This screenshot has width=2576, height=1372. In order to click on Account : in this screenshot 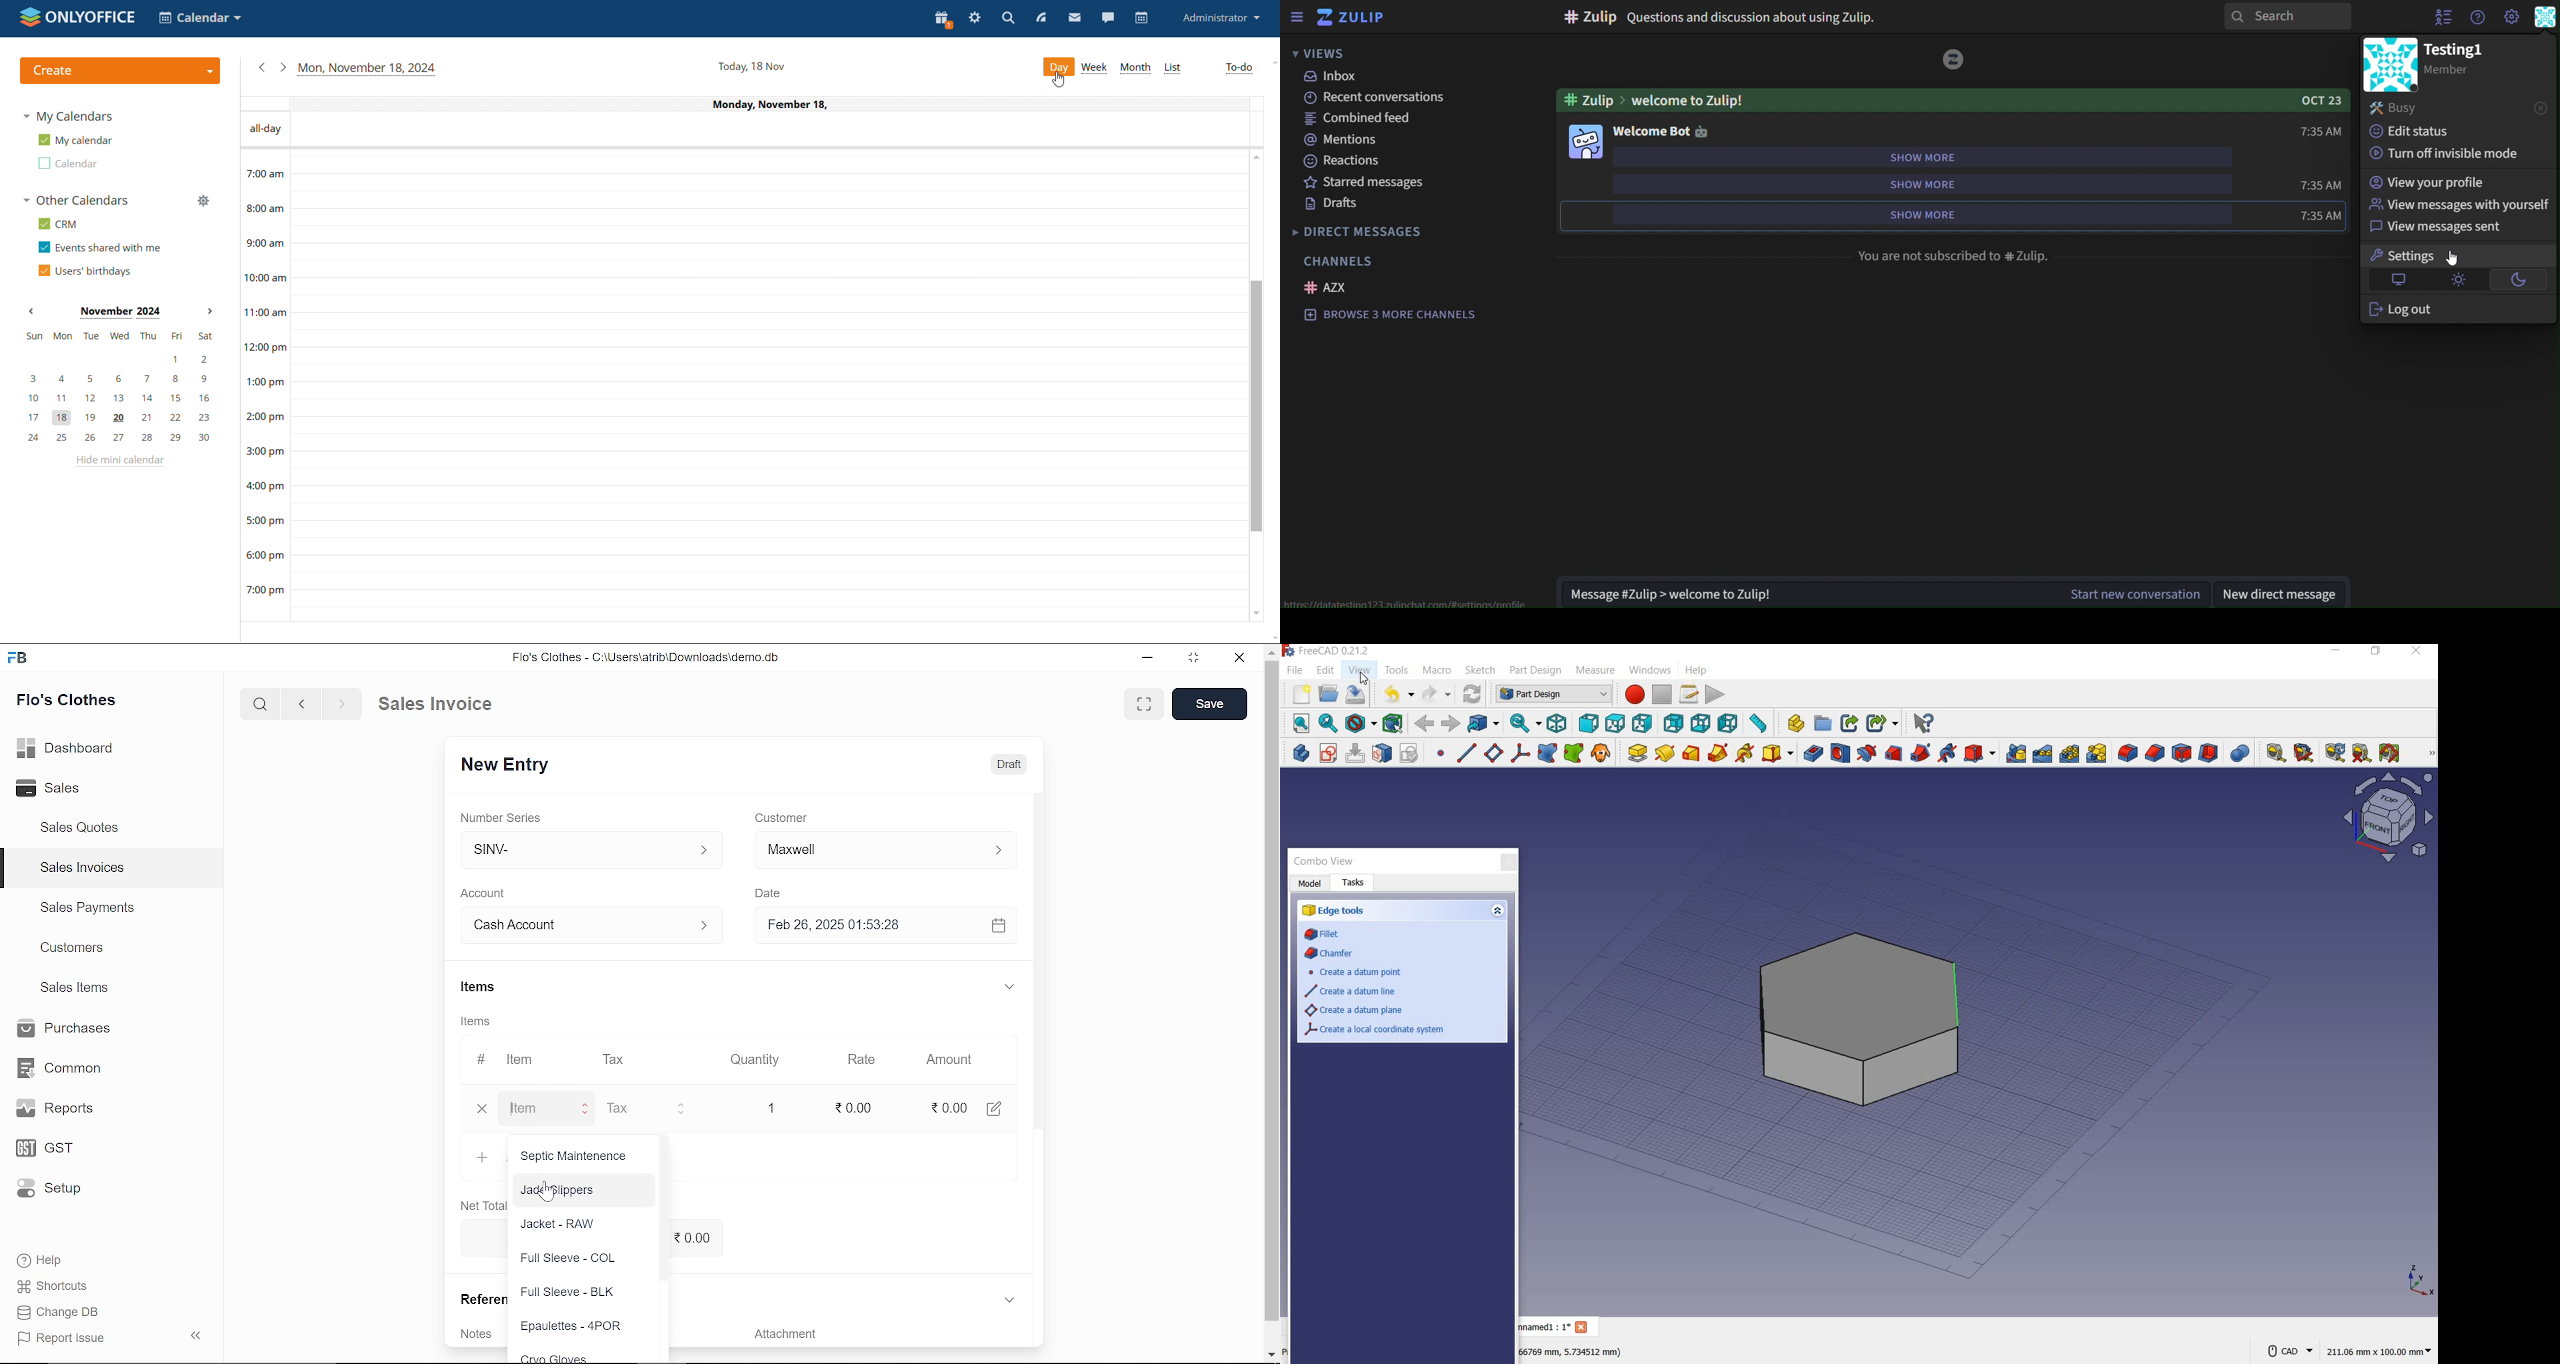, I will do `click(598, 924)`.